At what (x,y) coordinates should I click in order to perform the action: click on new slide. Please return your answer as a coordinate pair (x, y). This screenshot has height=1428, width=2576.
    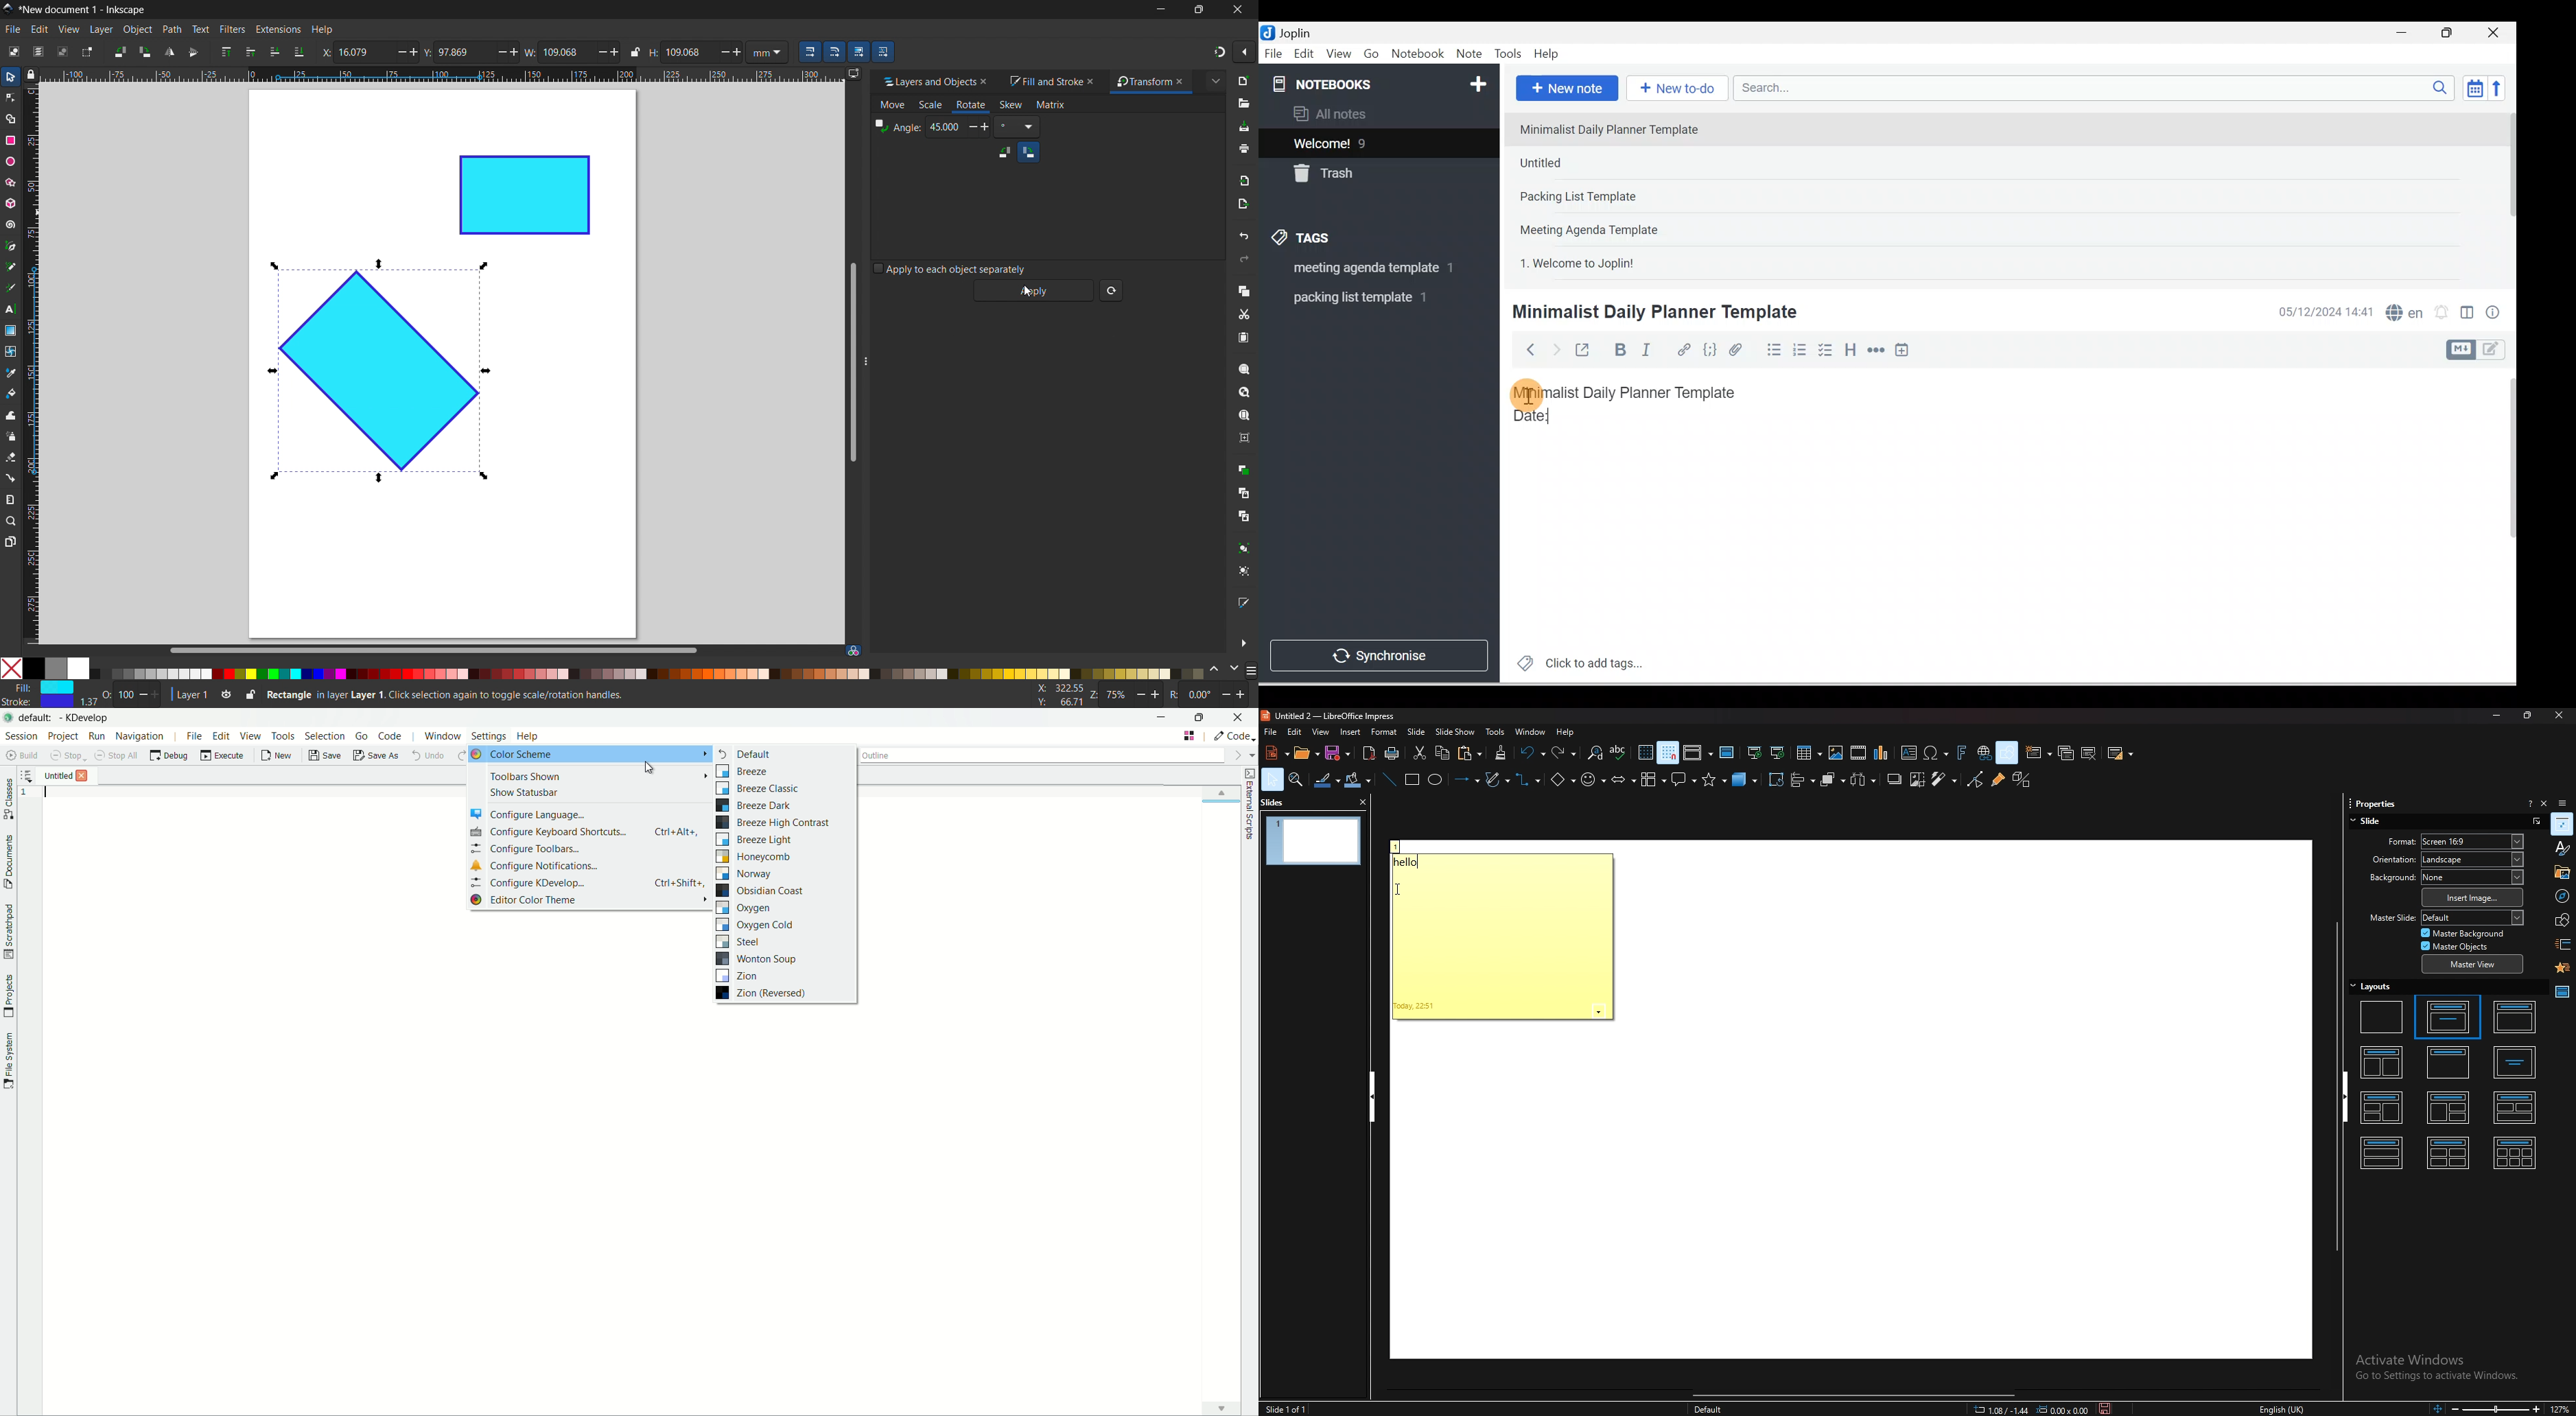
    Looking at the image, I should click on (2039, 753).